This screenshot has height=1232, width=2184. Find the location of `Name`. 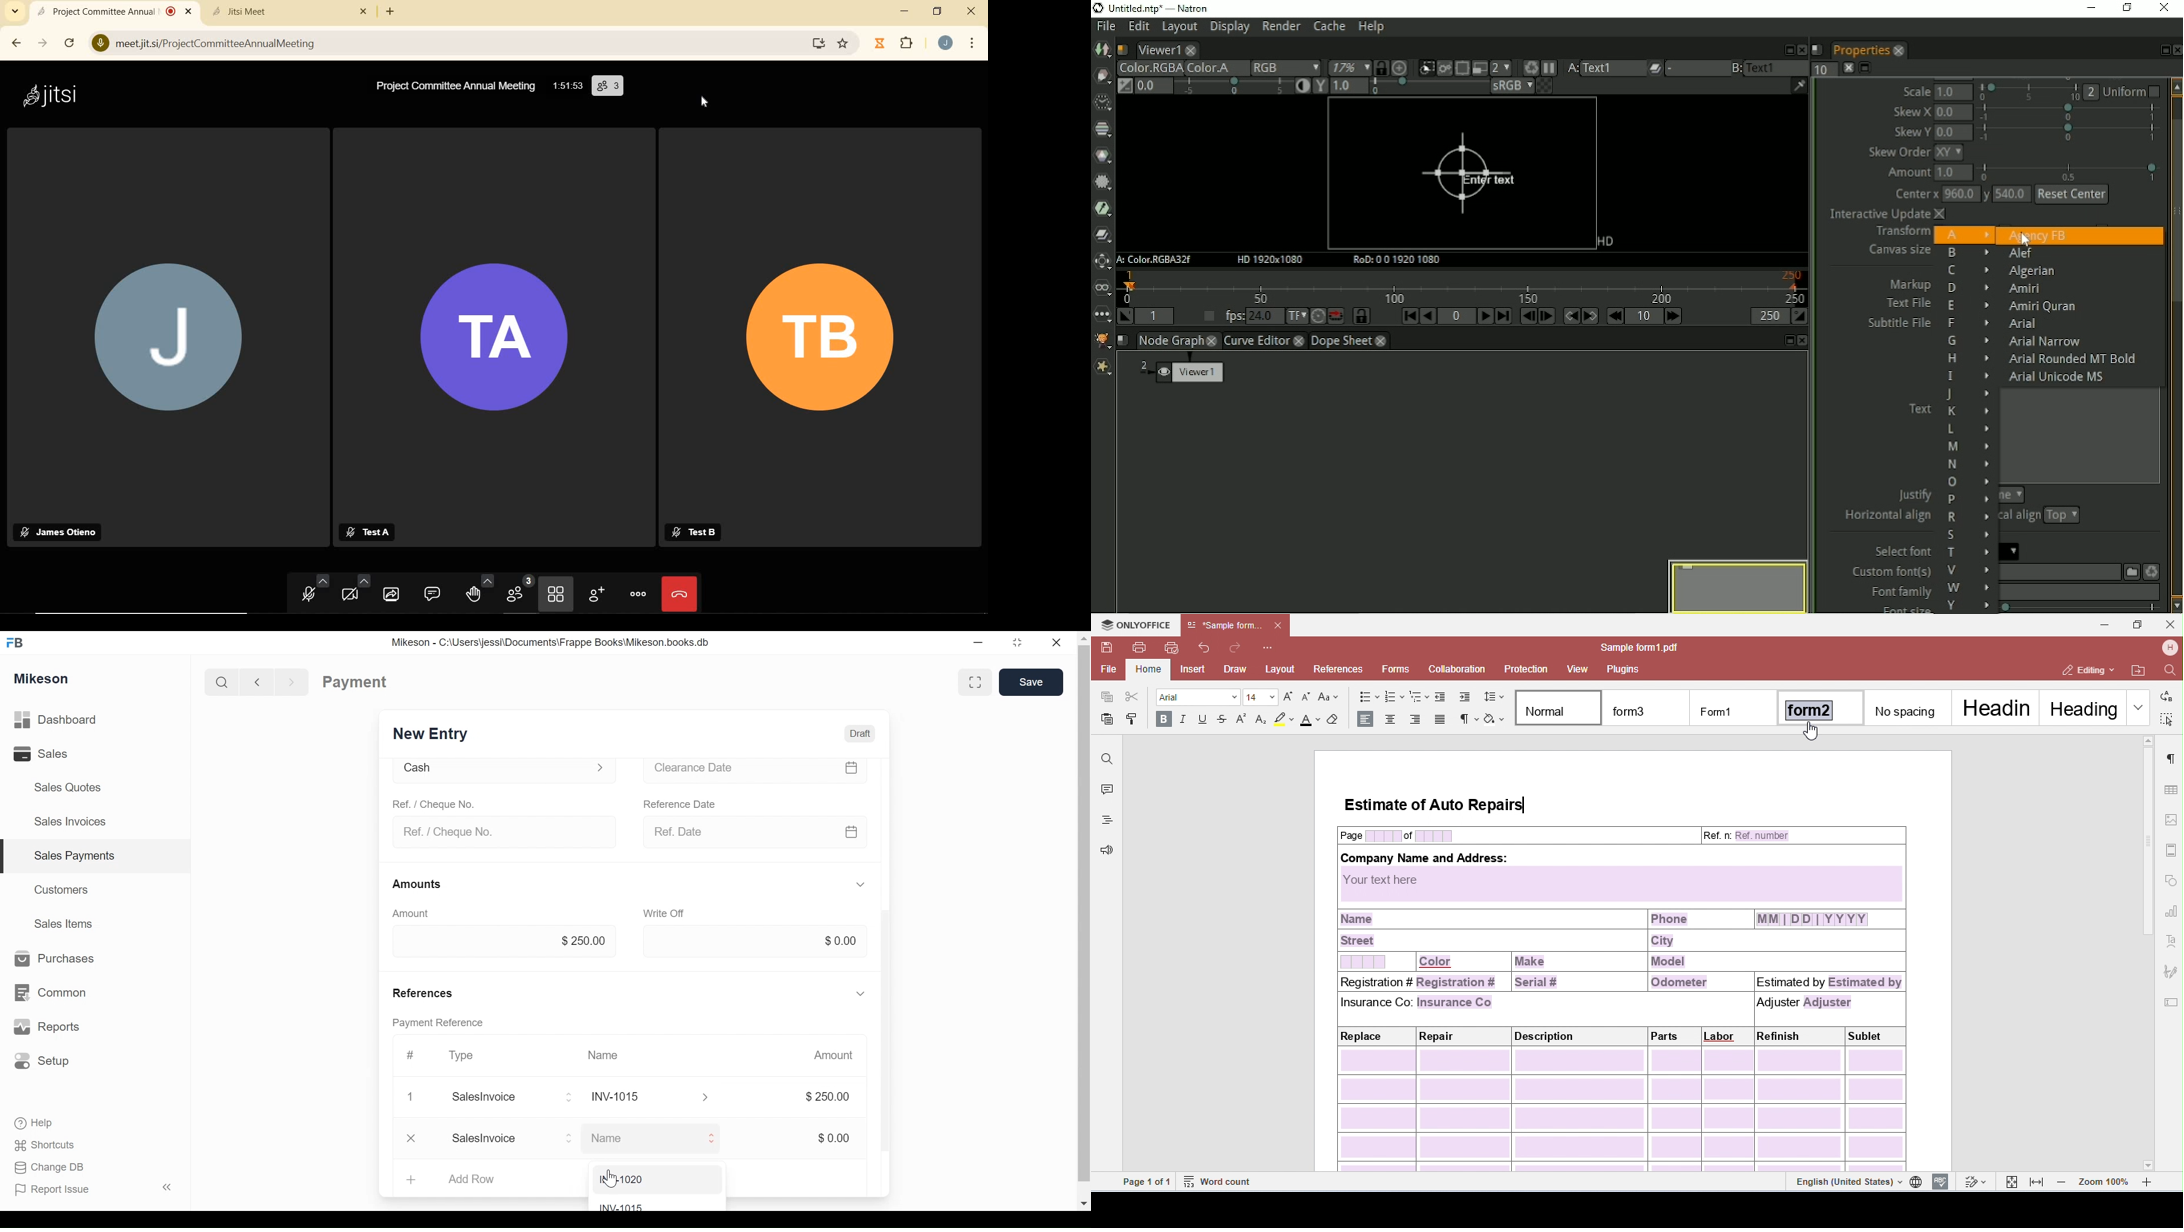

Name is located at coordinates (657, 1139).